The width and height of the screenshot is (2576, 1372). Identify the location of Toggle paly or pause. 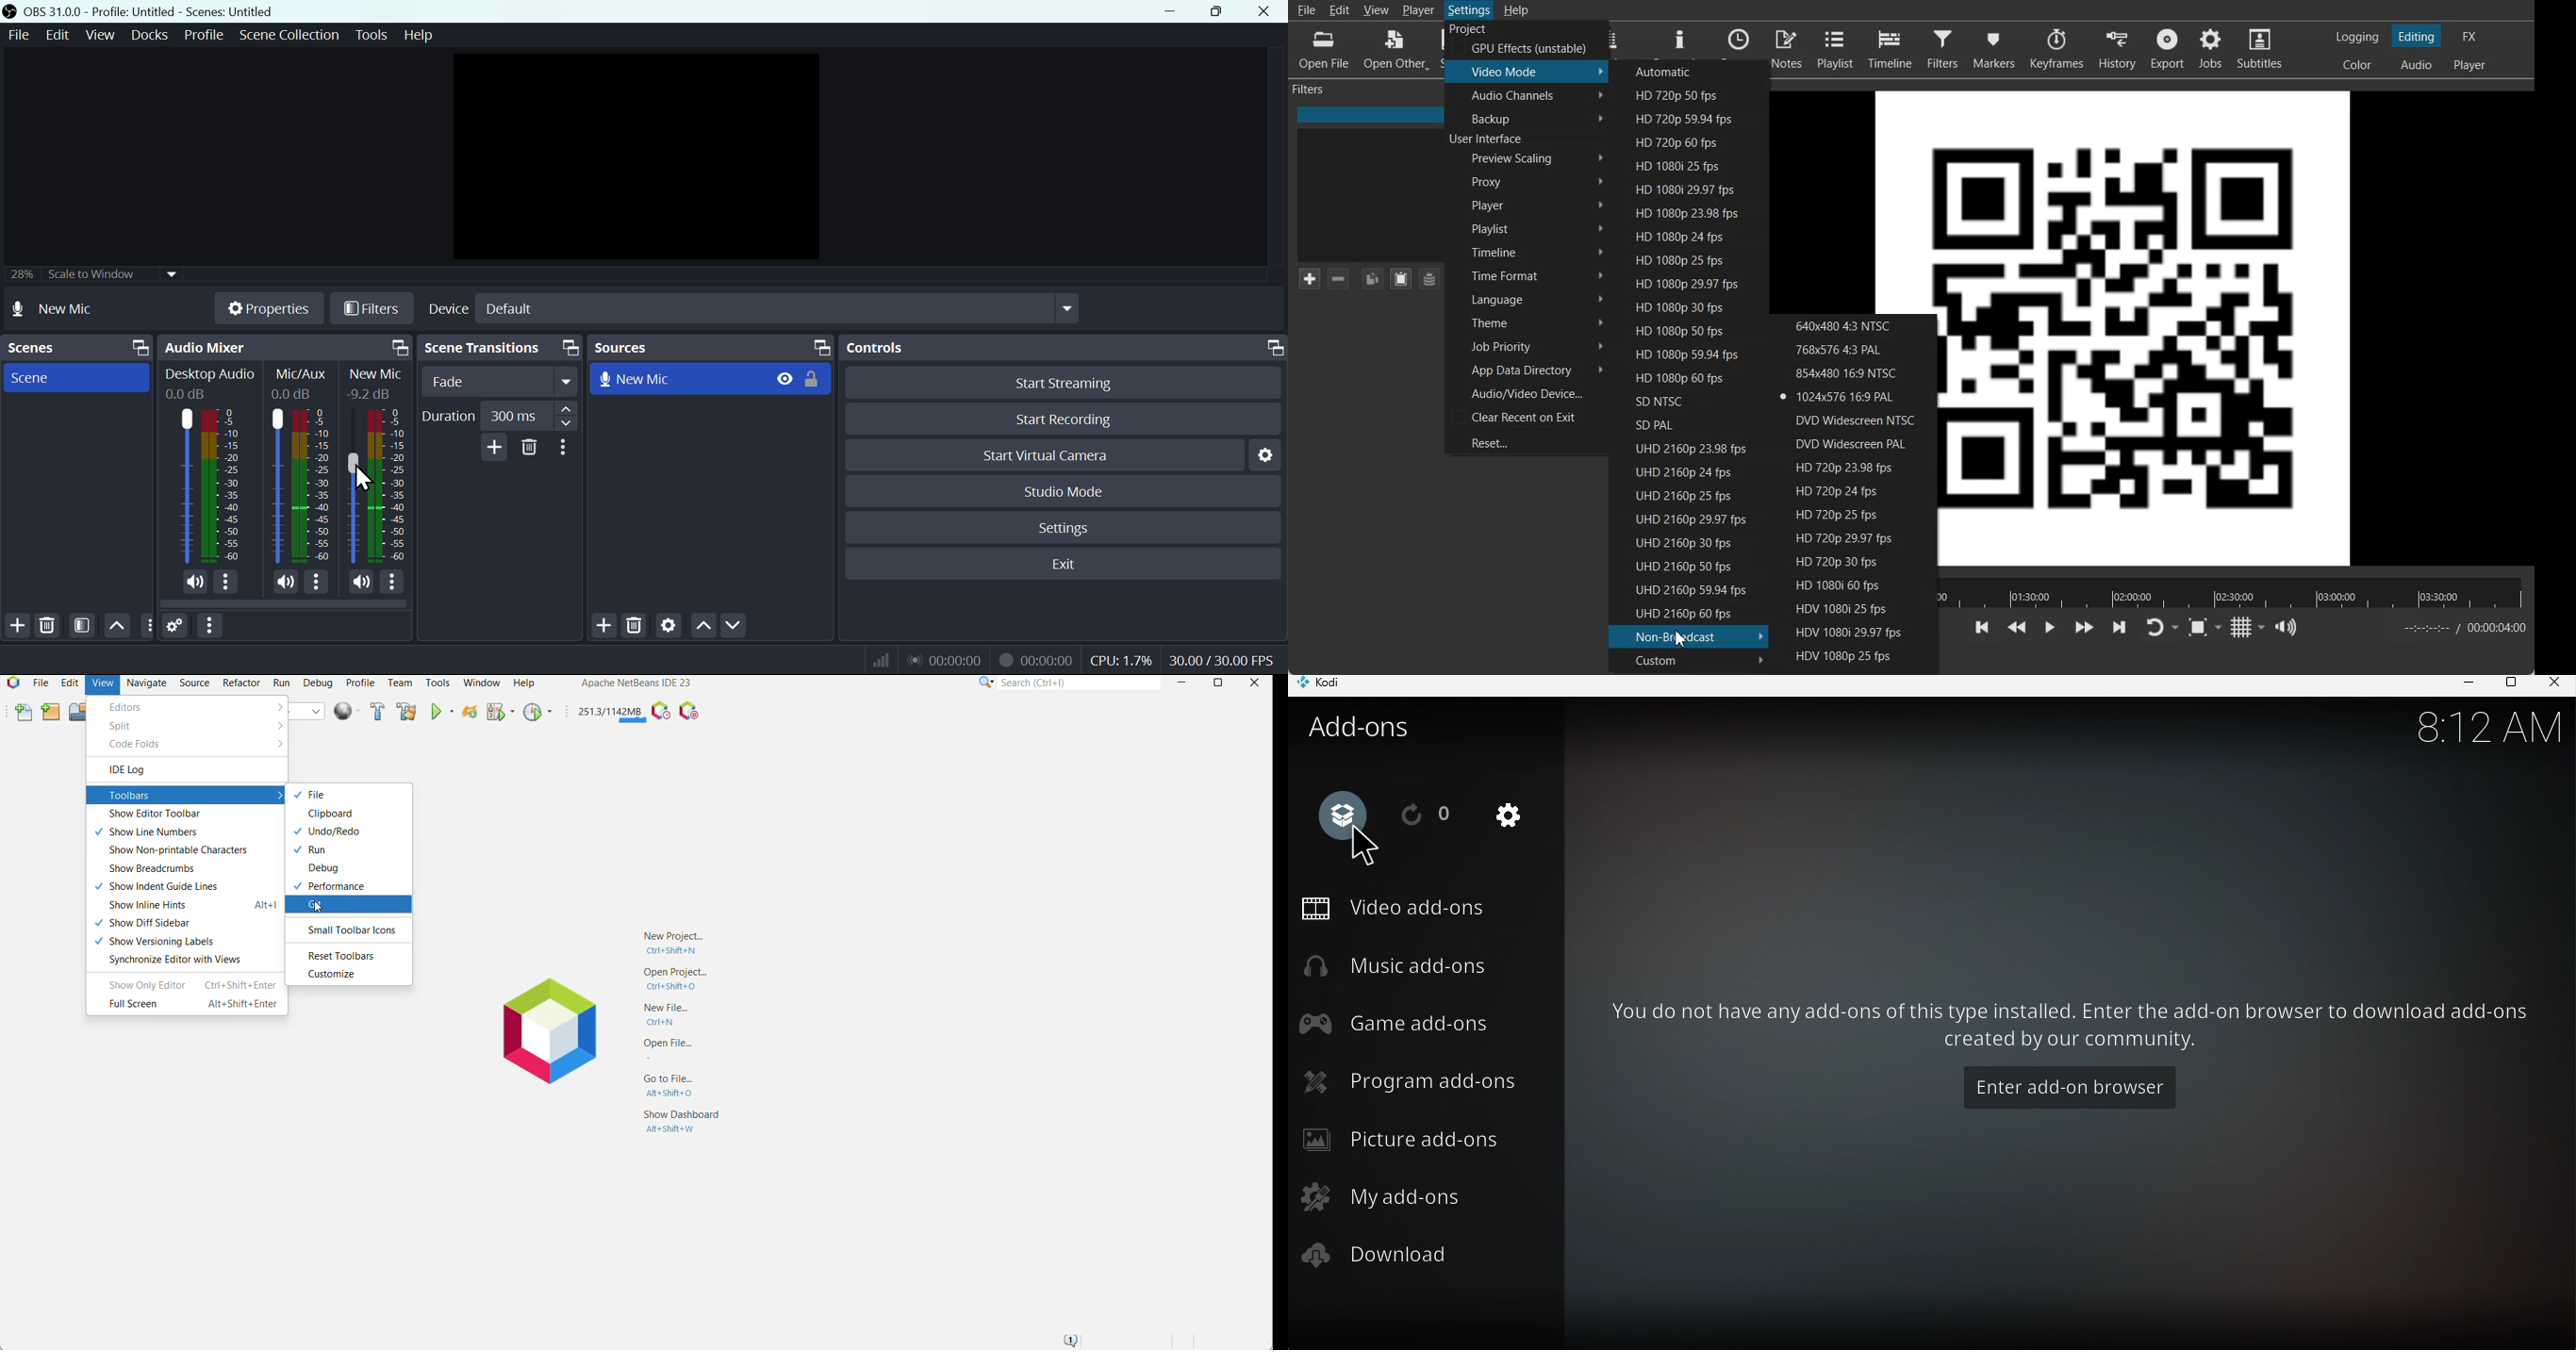
(2049, 628).